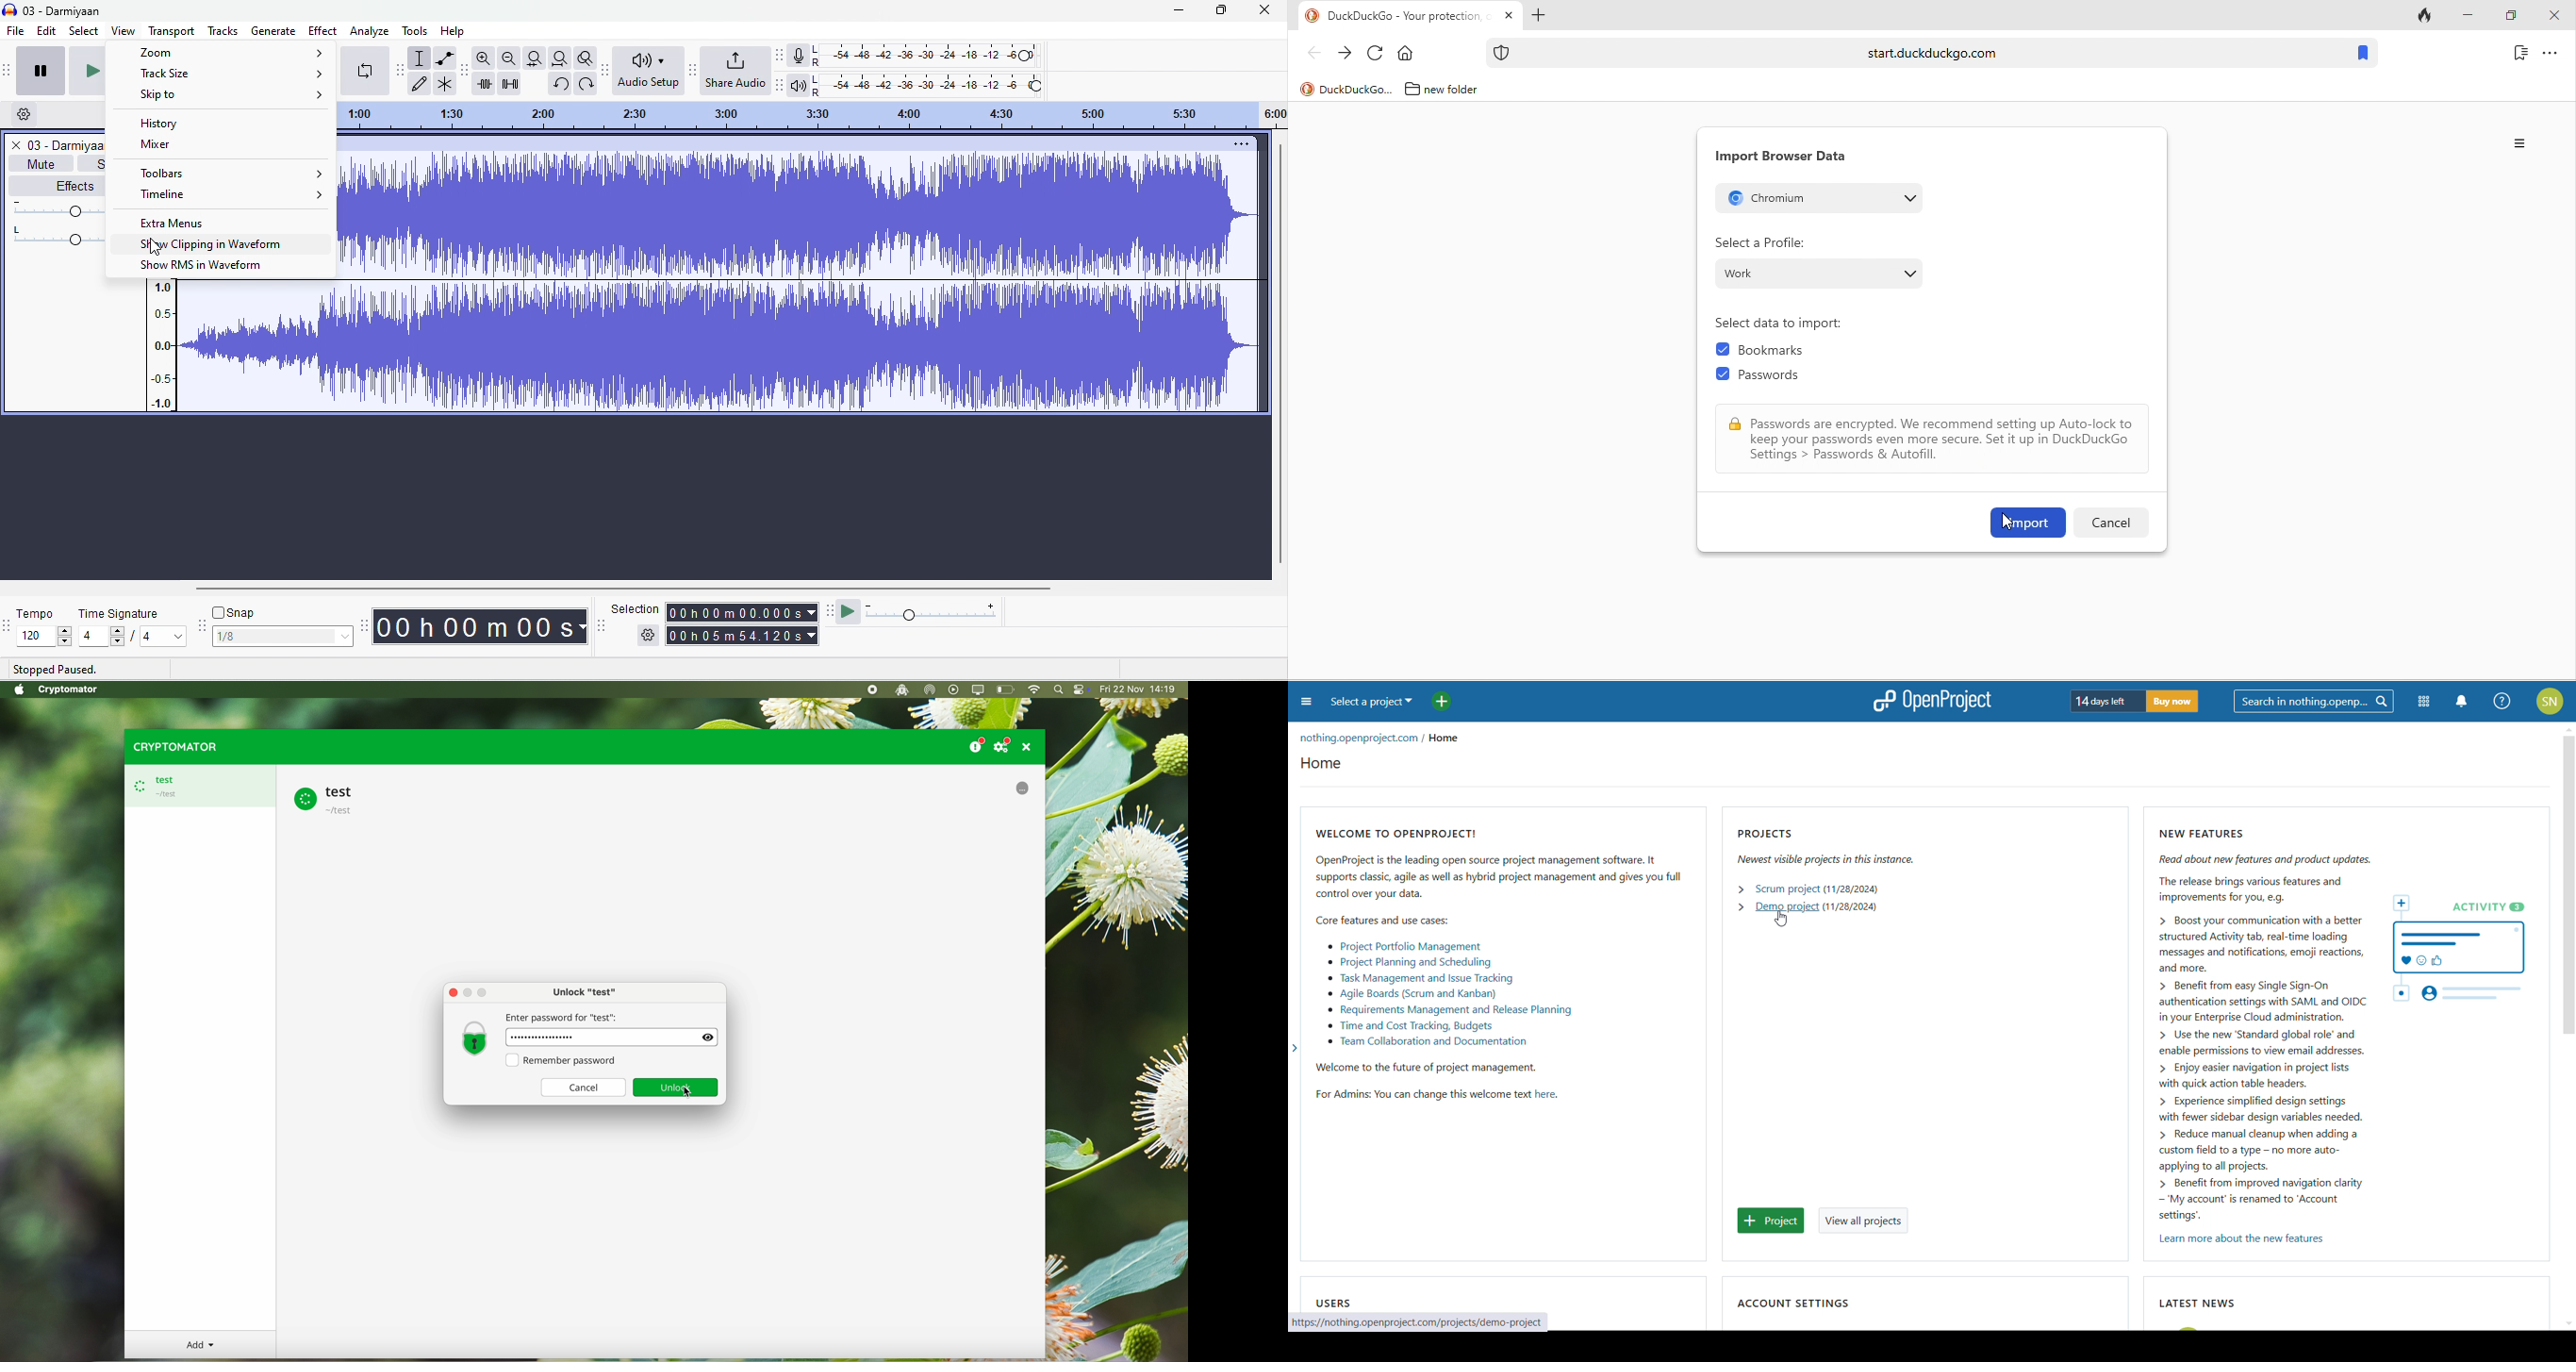 This screenshot has height=1372, width=2576. I want to click on audacity record meter toolbar, so click(781, 55).